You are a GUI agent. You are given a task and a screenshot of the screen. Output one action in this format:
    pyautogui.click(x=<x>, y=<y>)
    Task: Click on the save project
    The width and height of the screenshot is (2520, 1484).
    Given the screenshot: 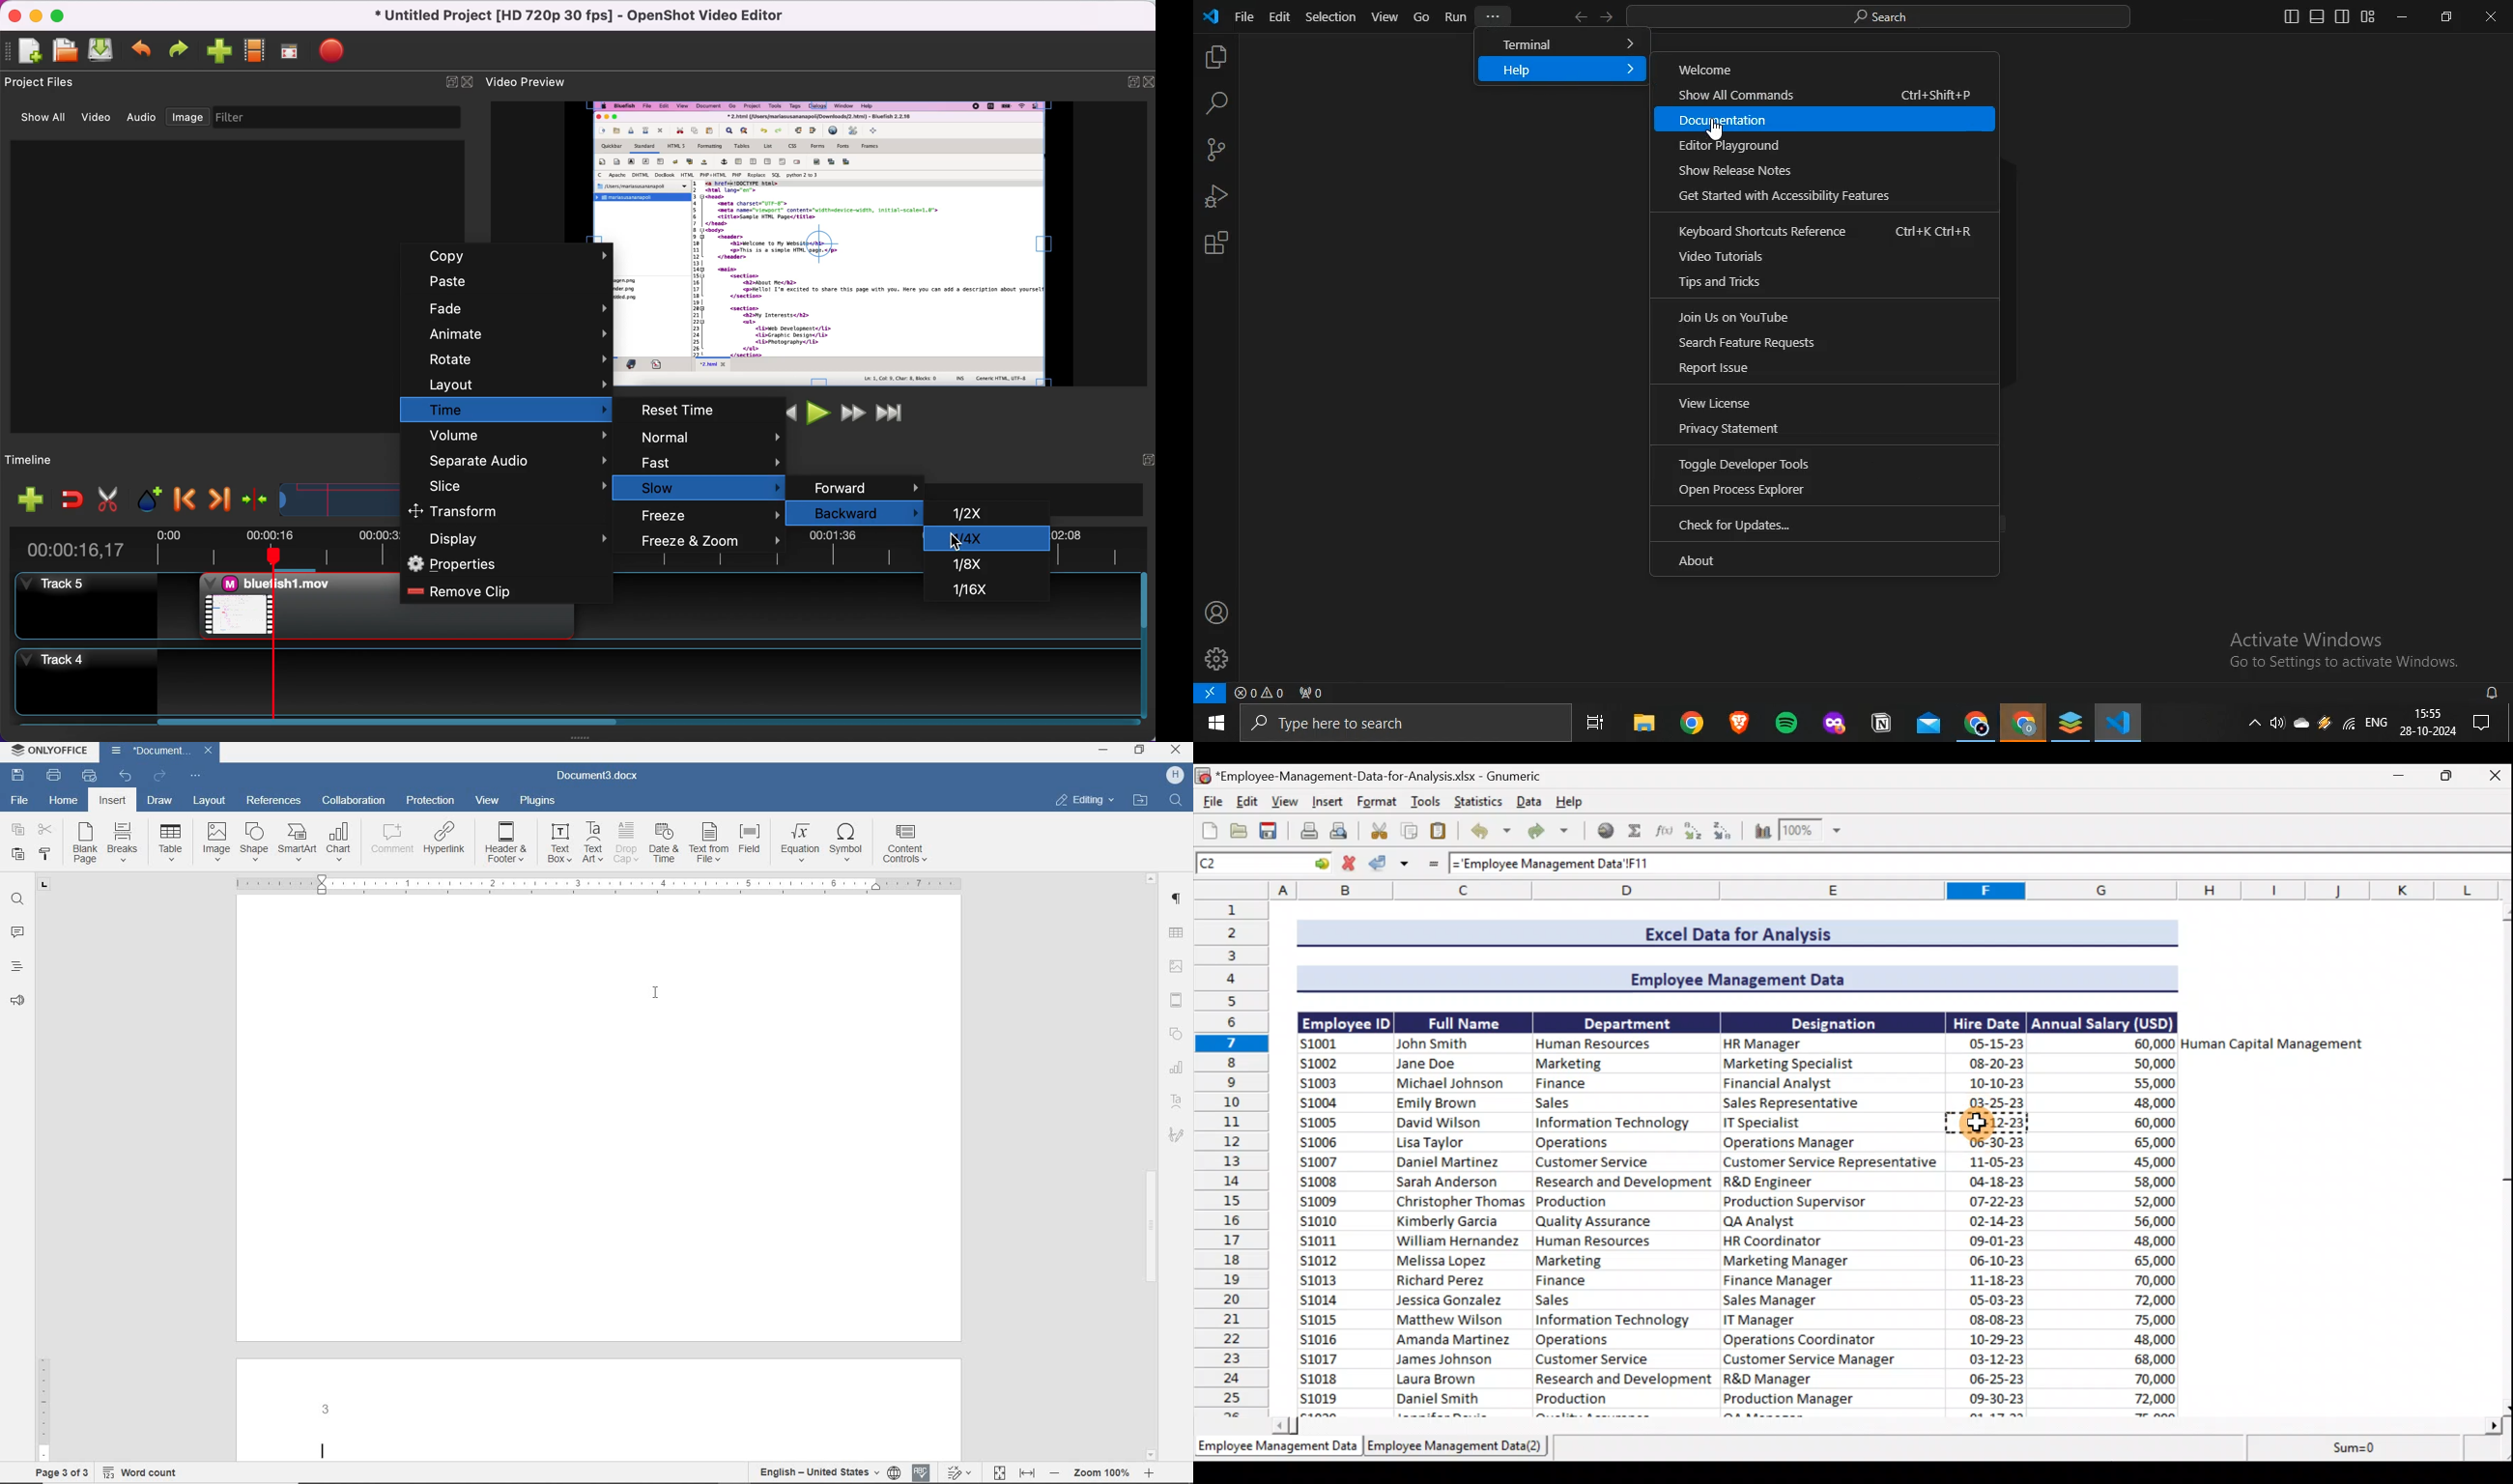 What is the action you would take?
    pyautogui.click(x=103, y=50)
    